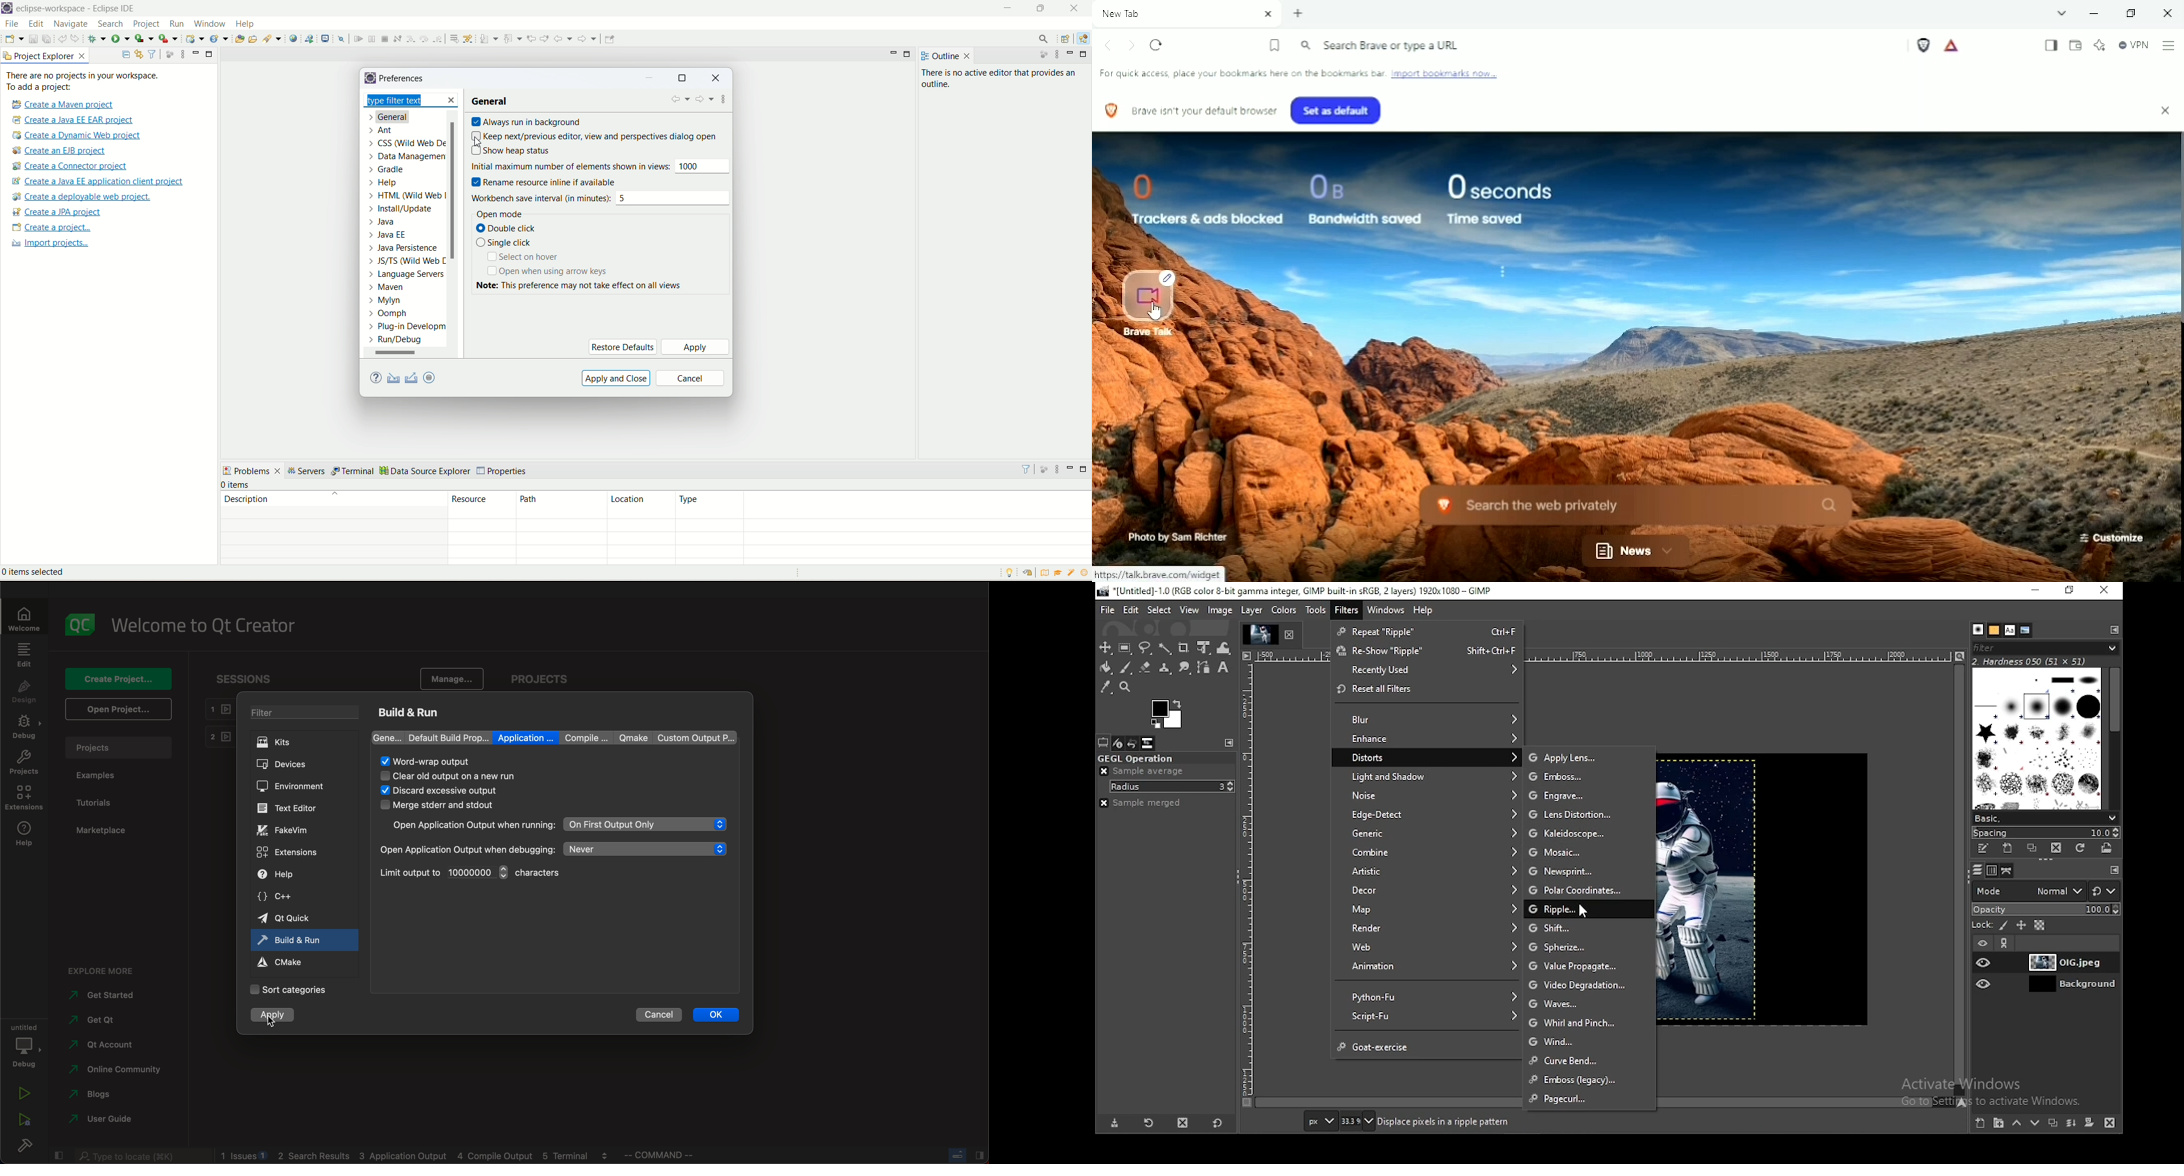 The height and width of the screenshot is (1176, 2184). What do you see at coordinates (2074, 591) in the screenshot?
I see `restore` at bounding box center [2074, 591].